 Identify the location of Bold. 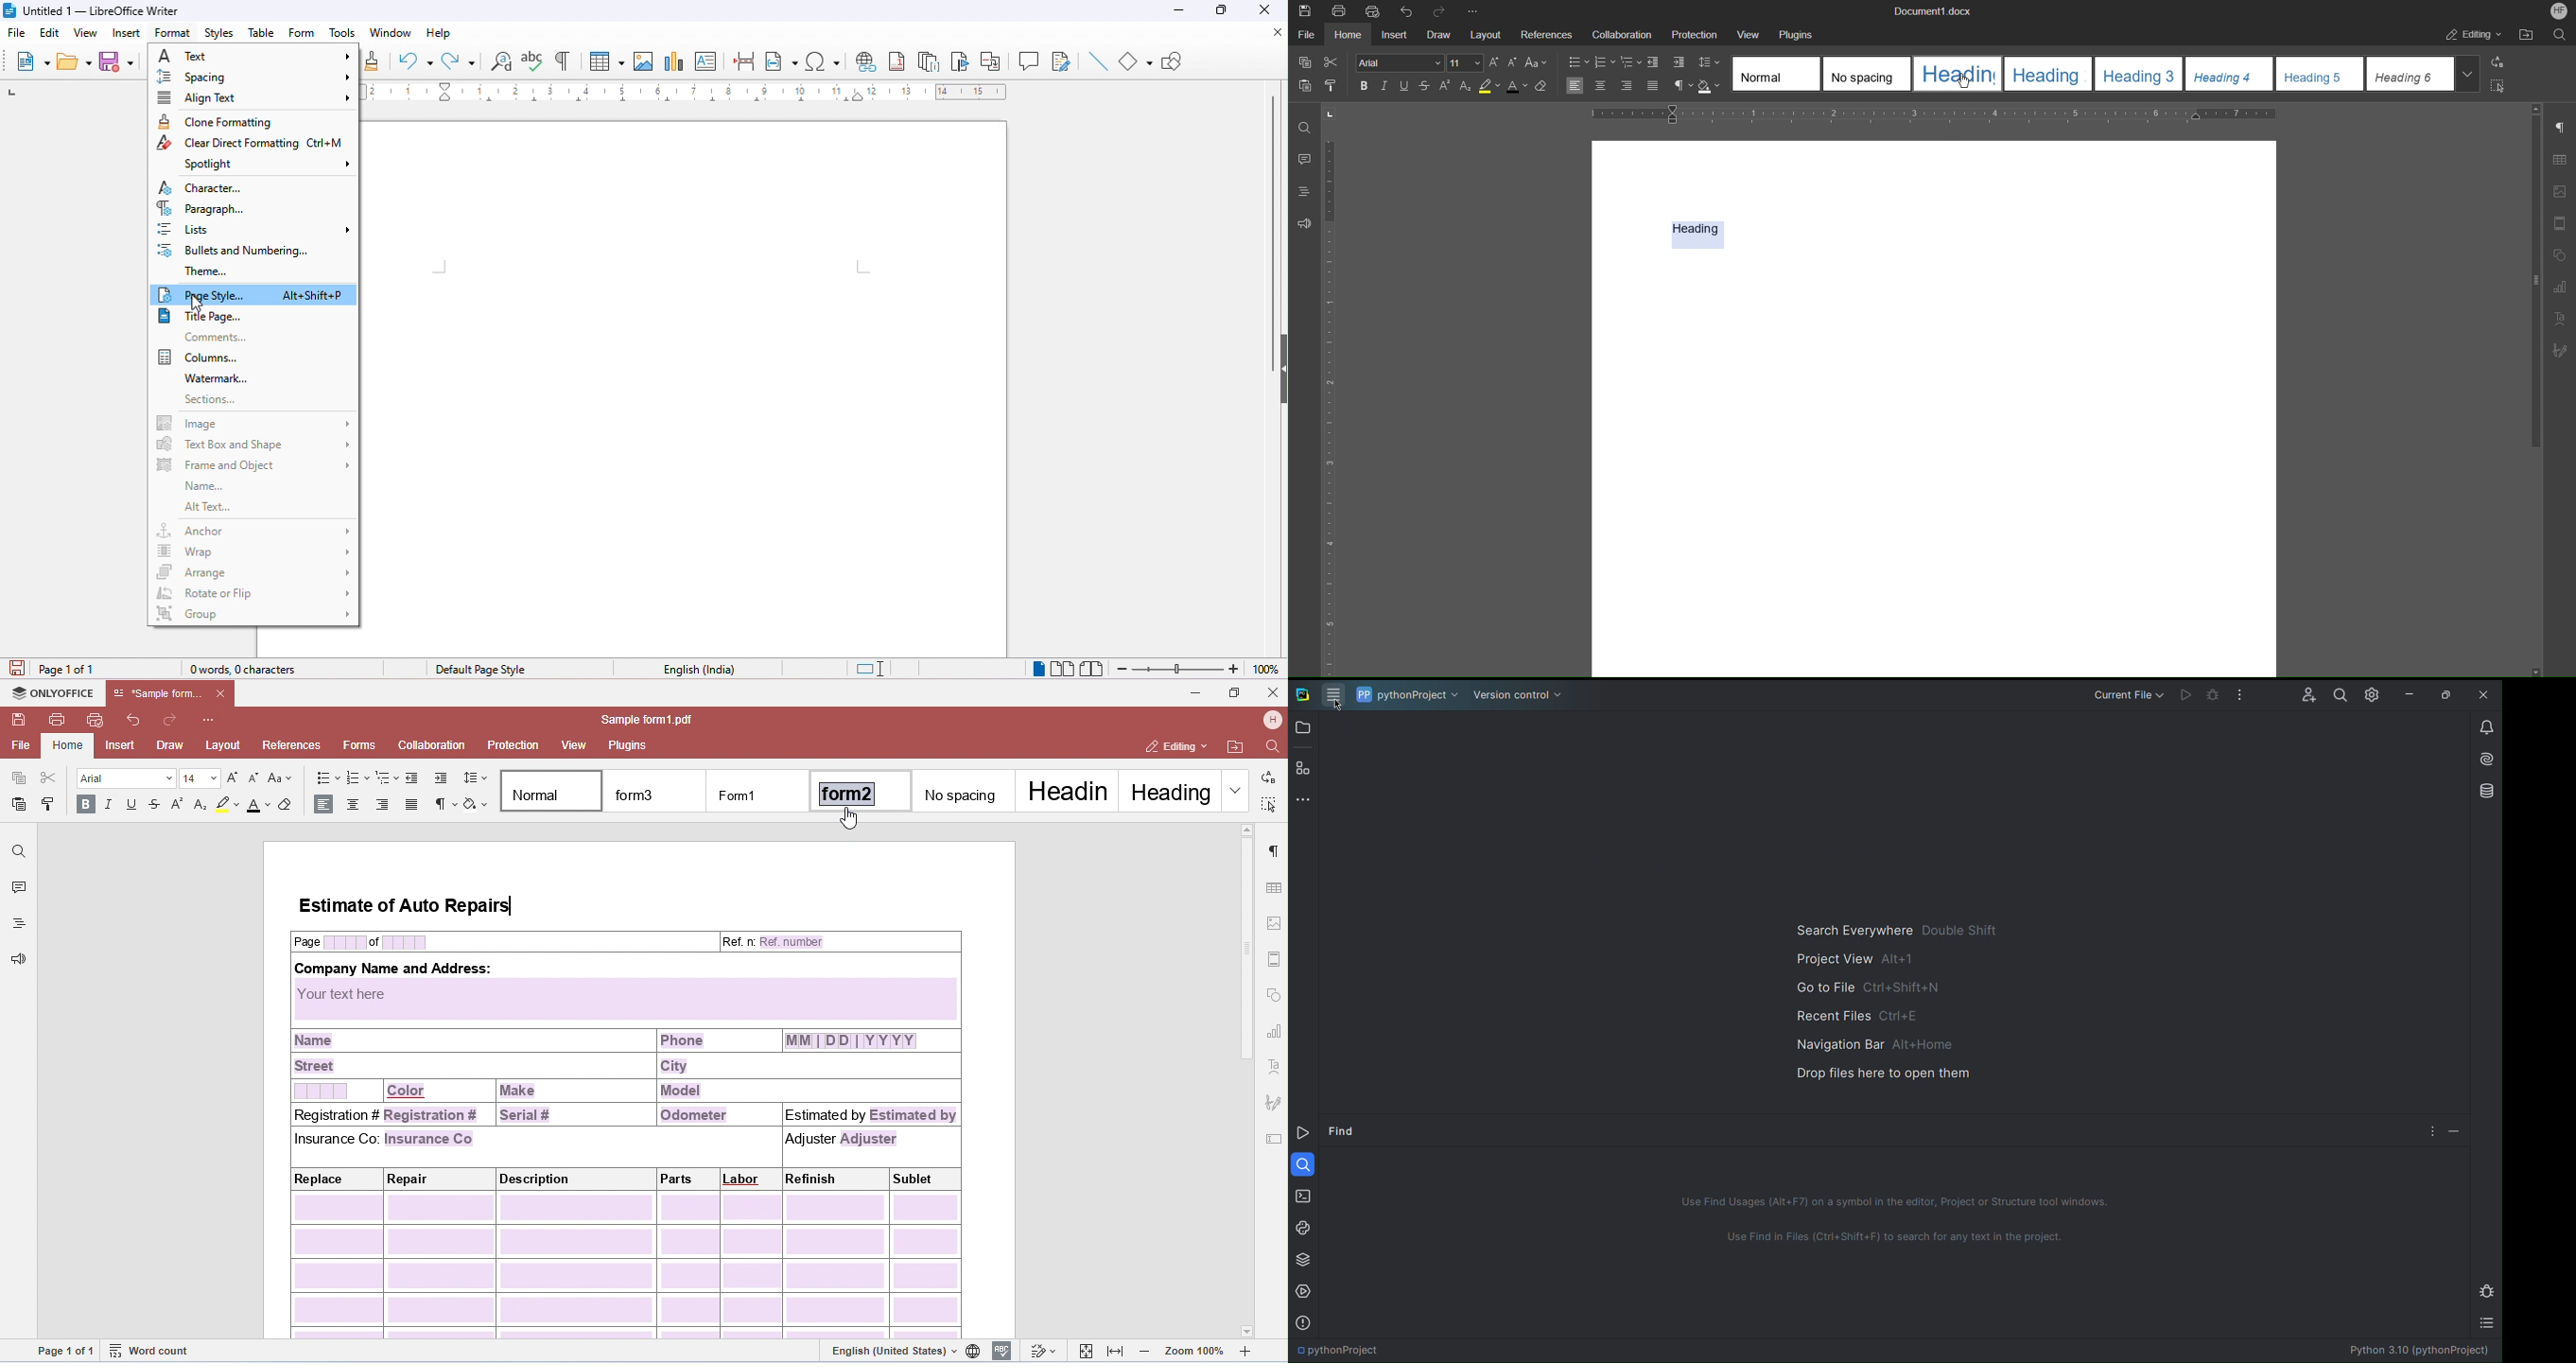
(1364, 87).